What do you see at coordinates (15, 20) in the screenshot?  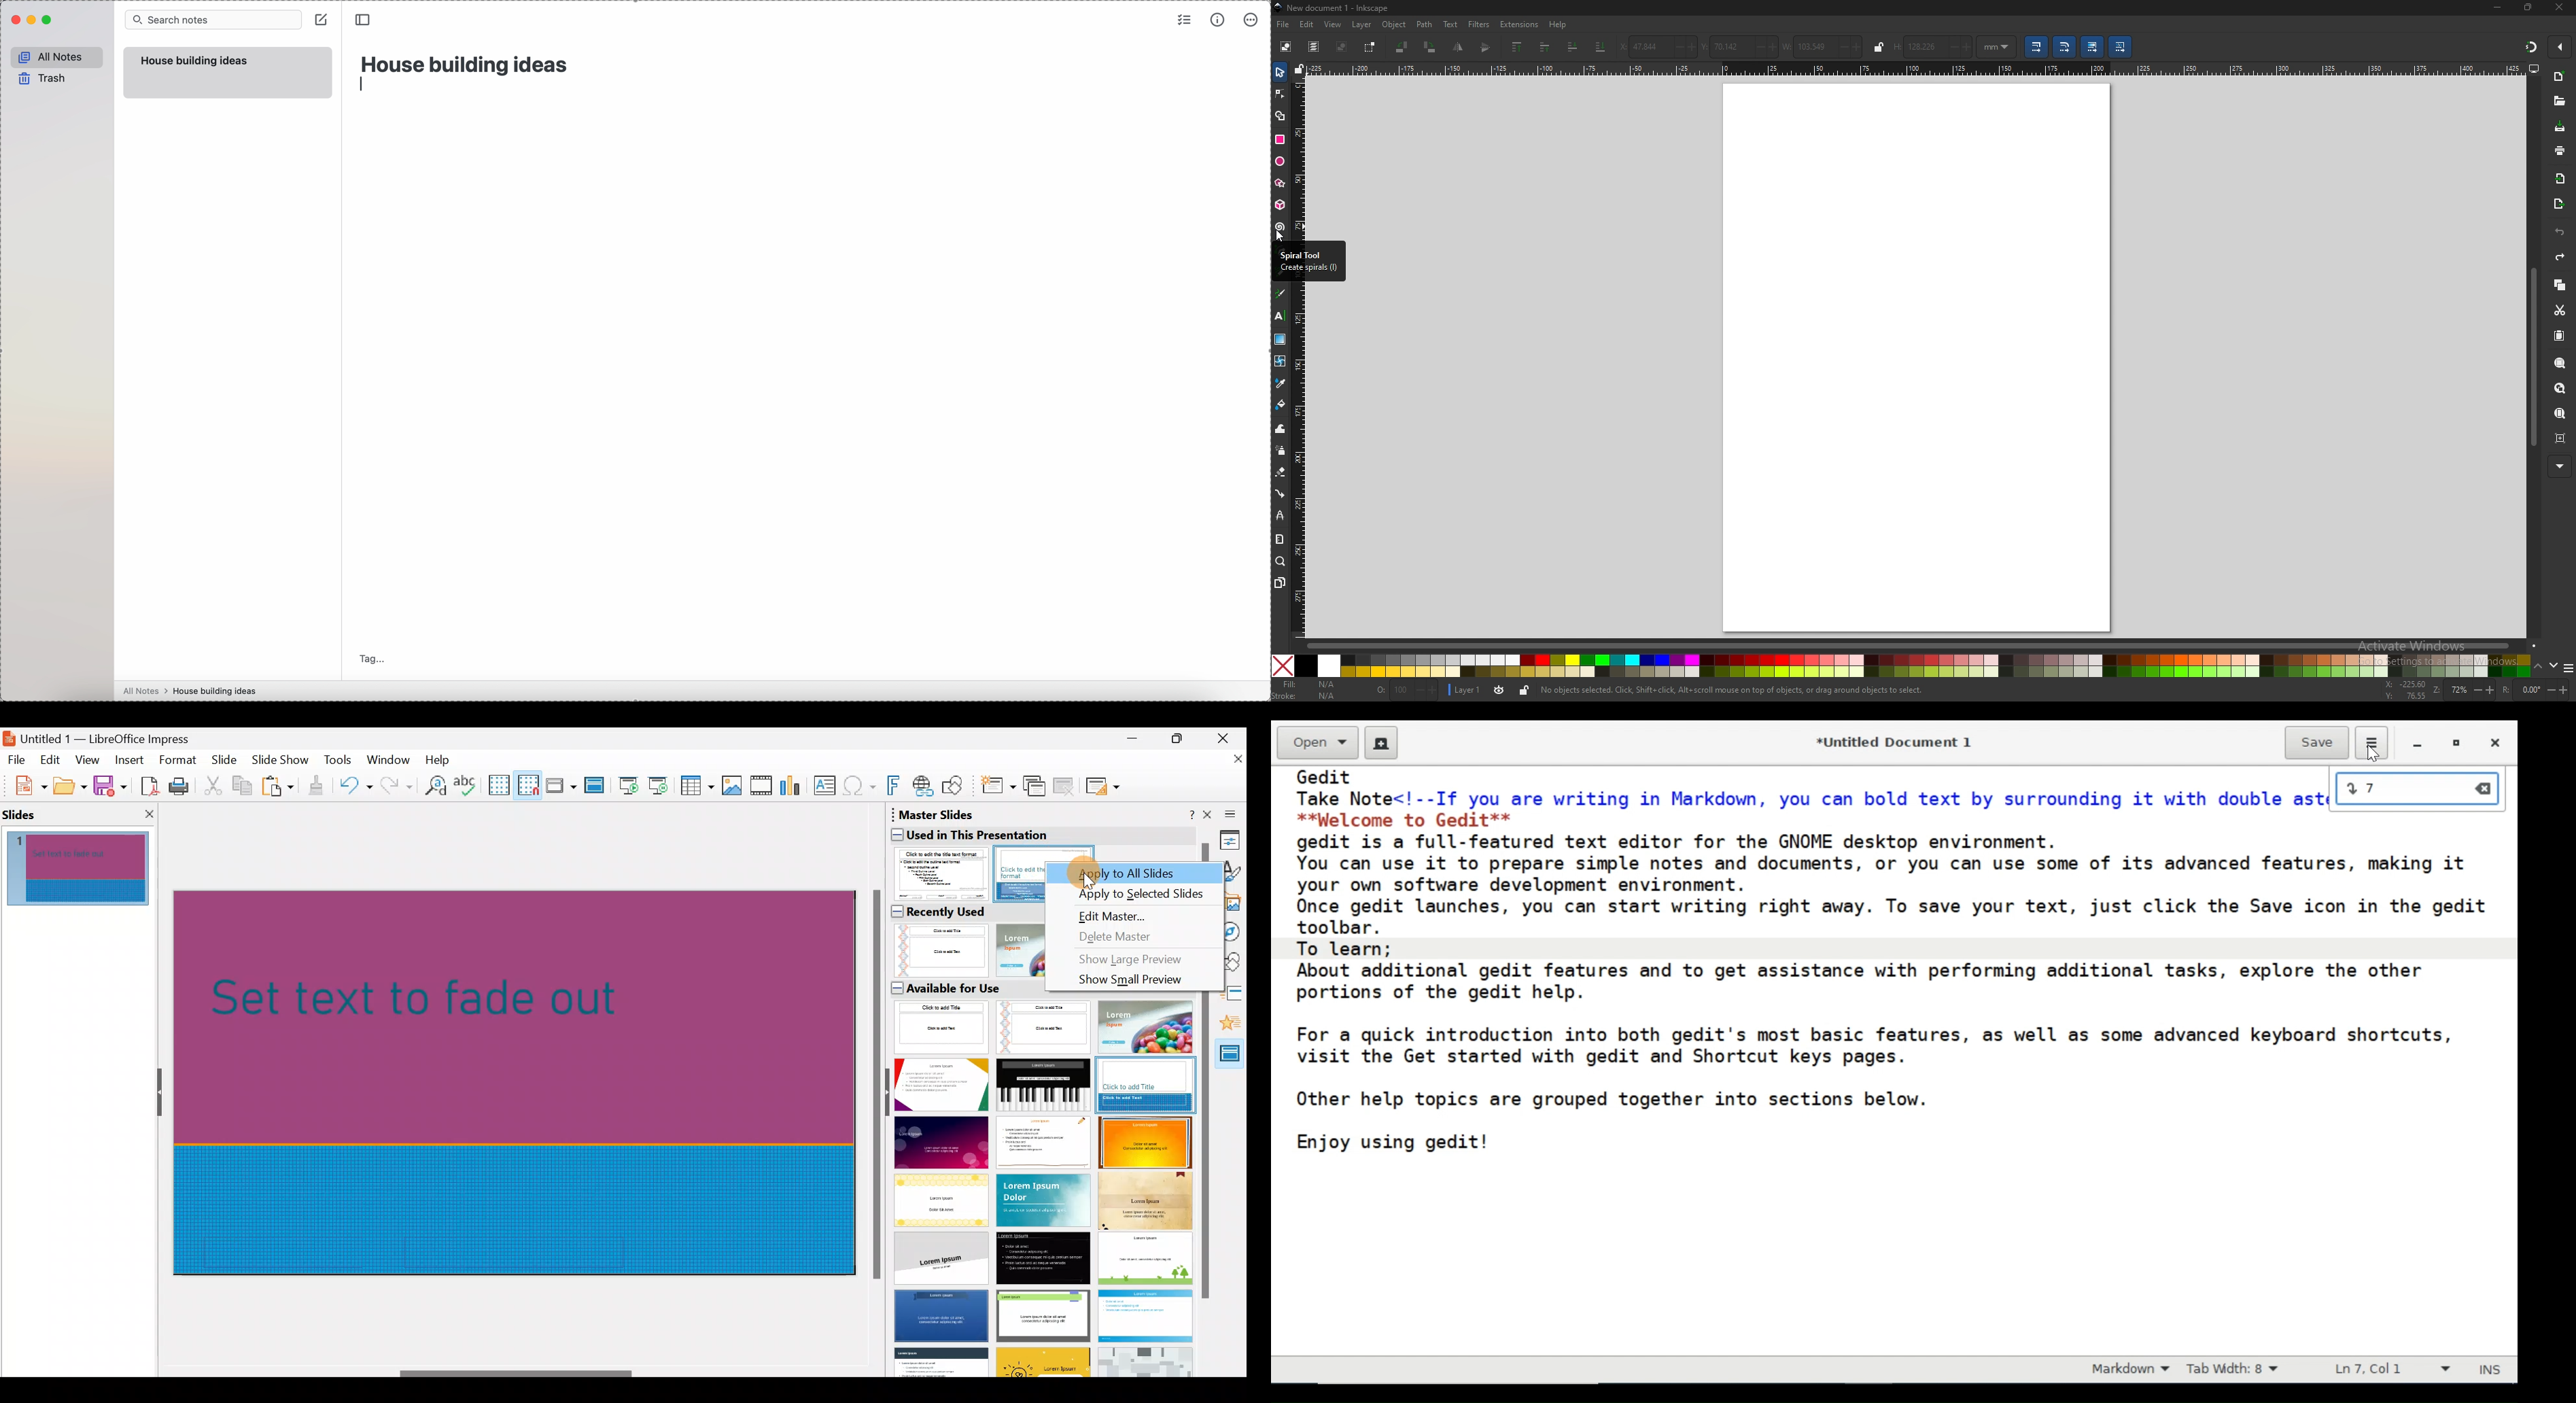 I see `close Simplenote` at bounding box center [15, 20].